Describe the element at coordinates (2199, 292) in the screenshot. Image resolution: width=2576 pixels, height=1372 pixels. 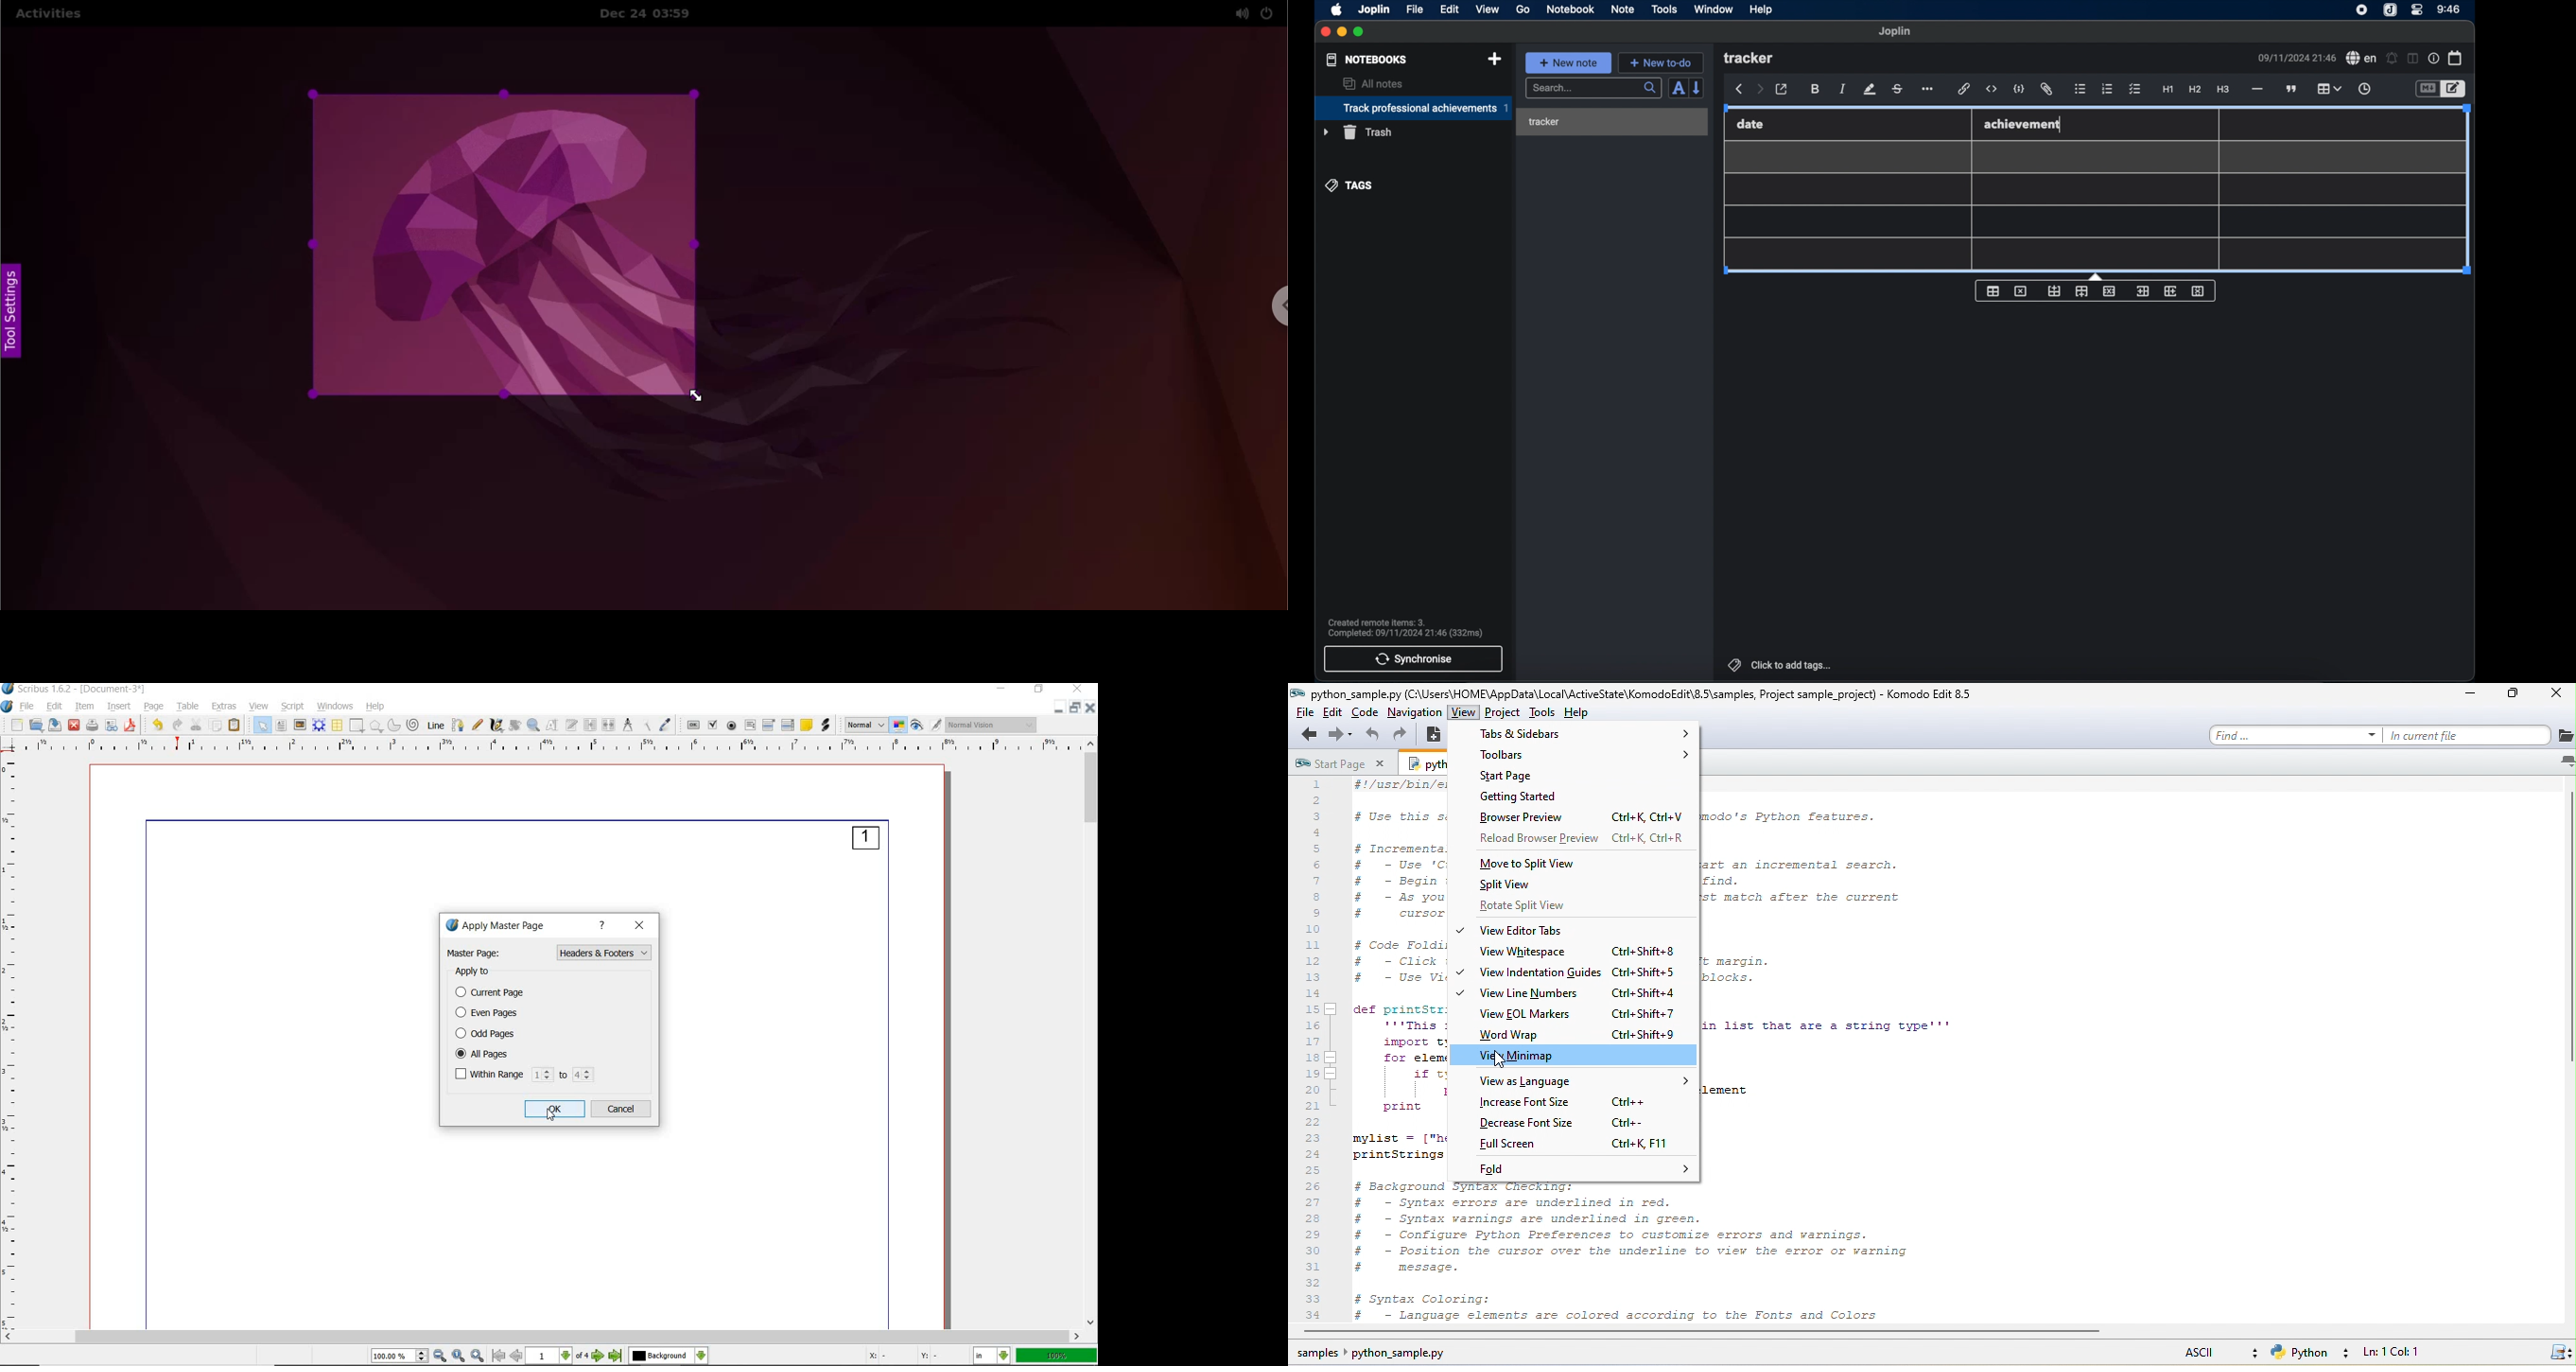
I see `delete column` at that location.